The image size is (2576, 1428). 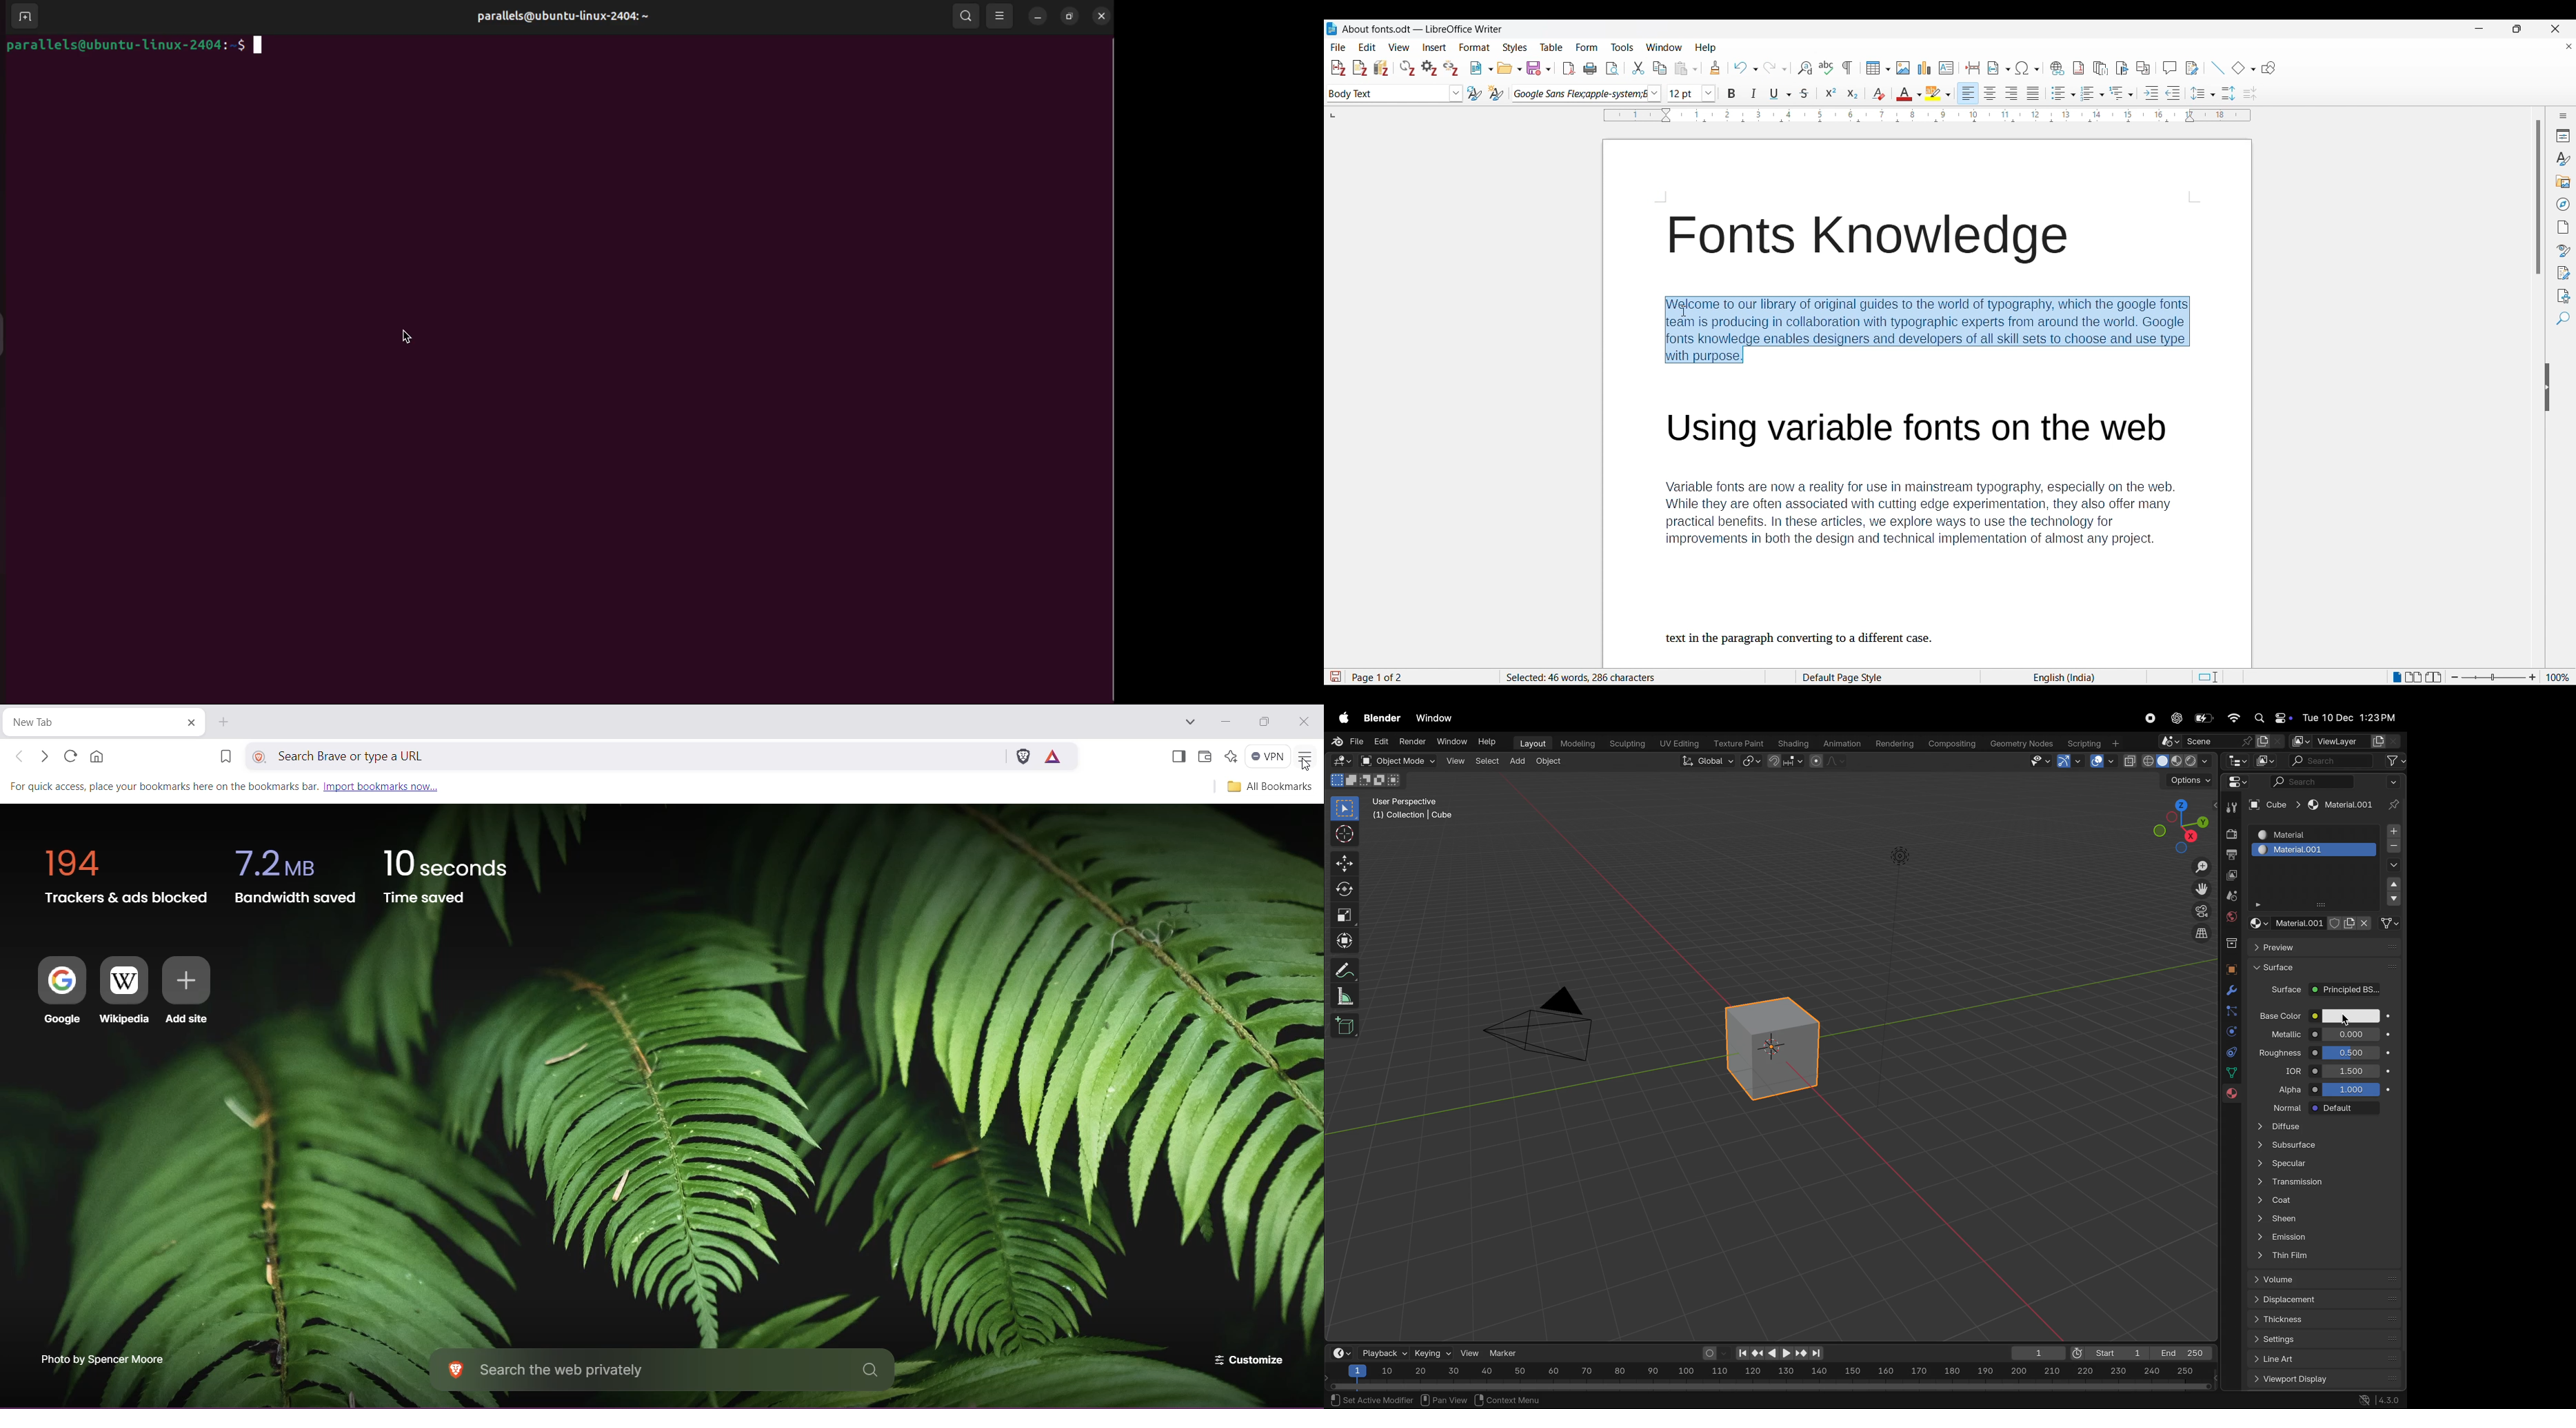 I want to click on cursor, so click(x=1343, y=835).